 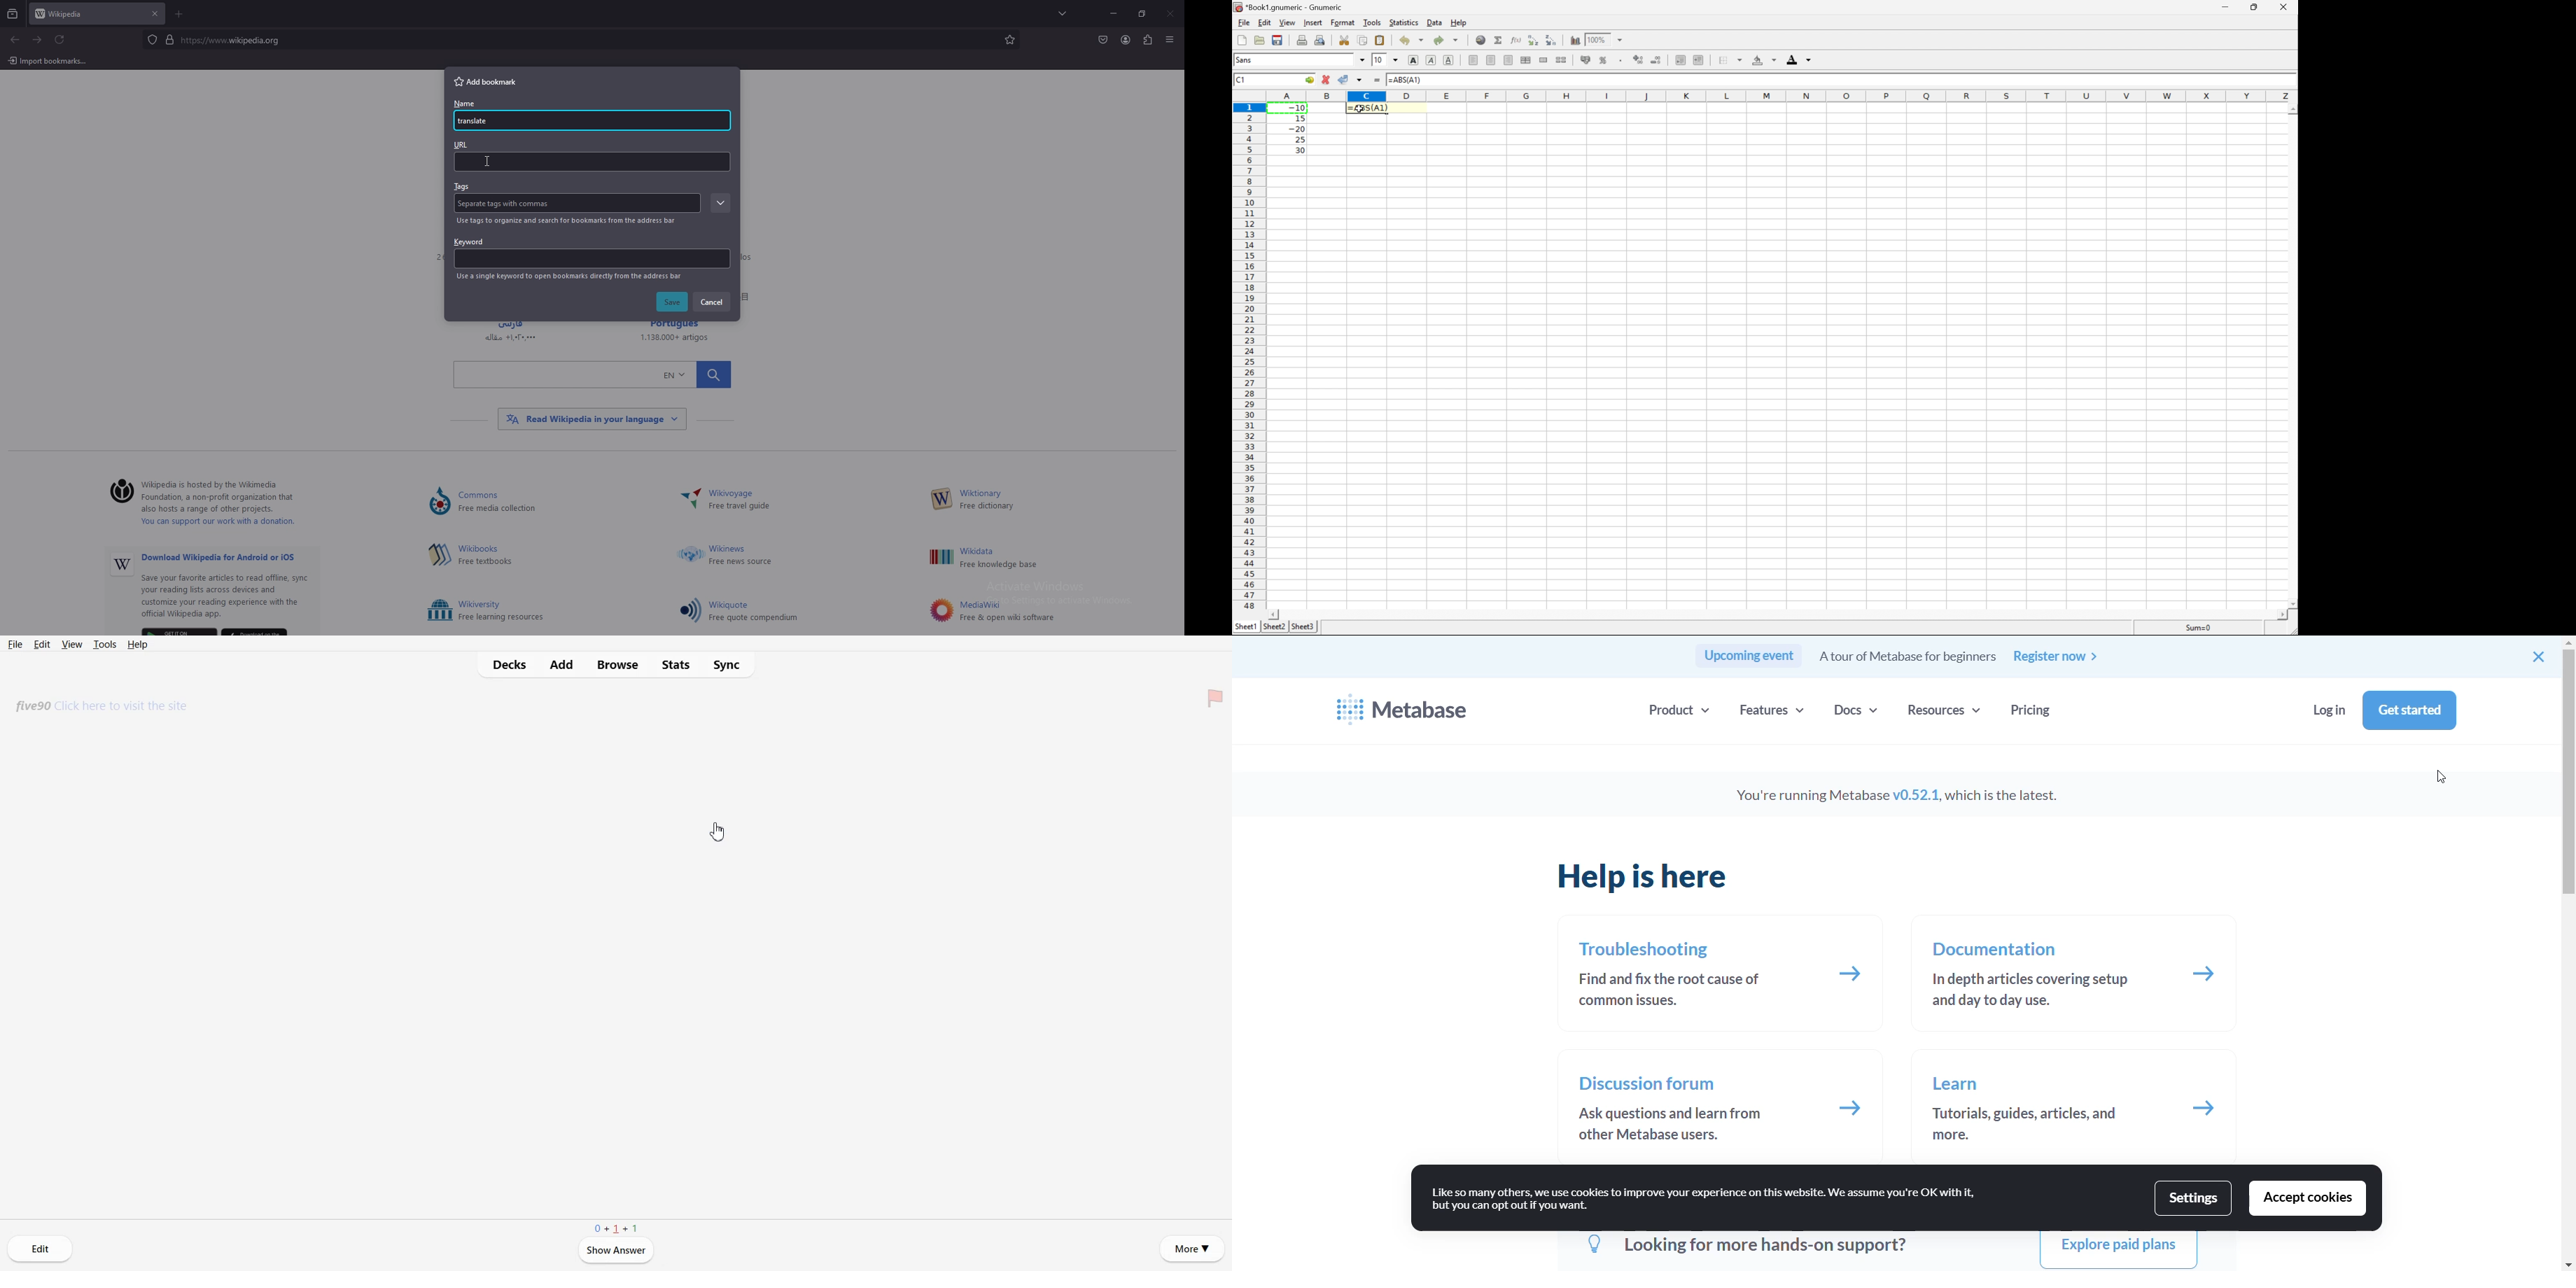 I want to click on Decks, so click(x=505, y=665).